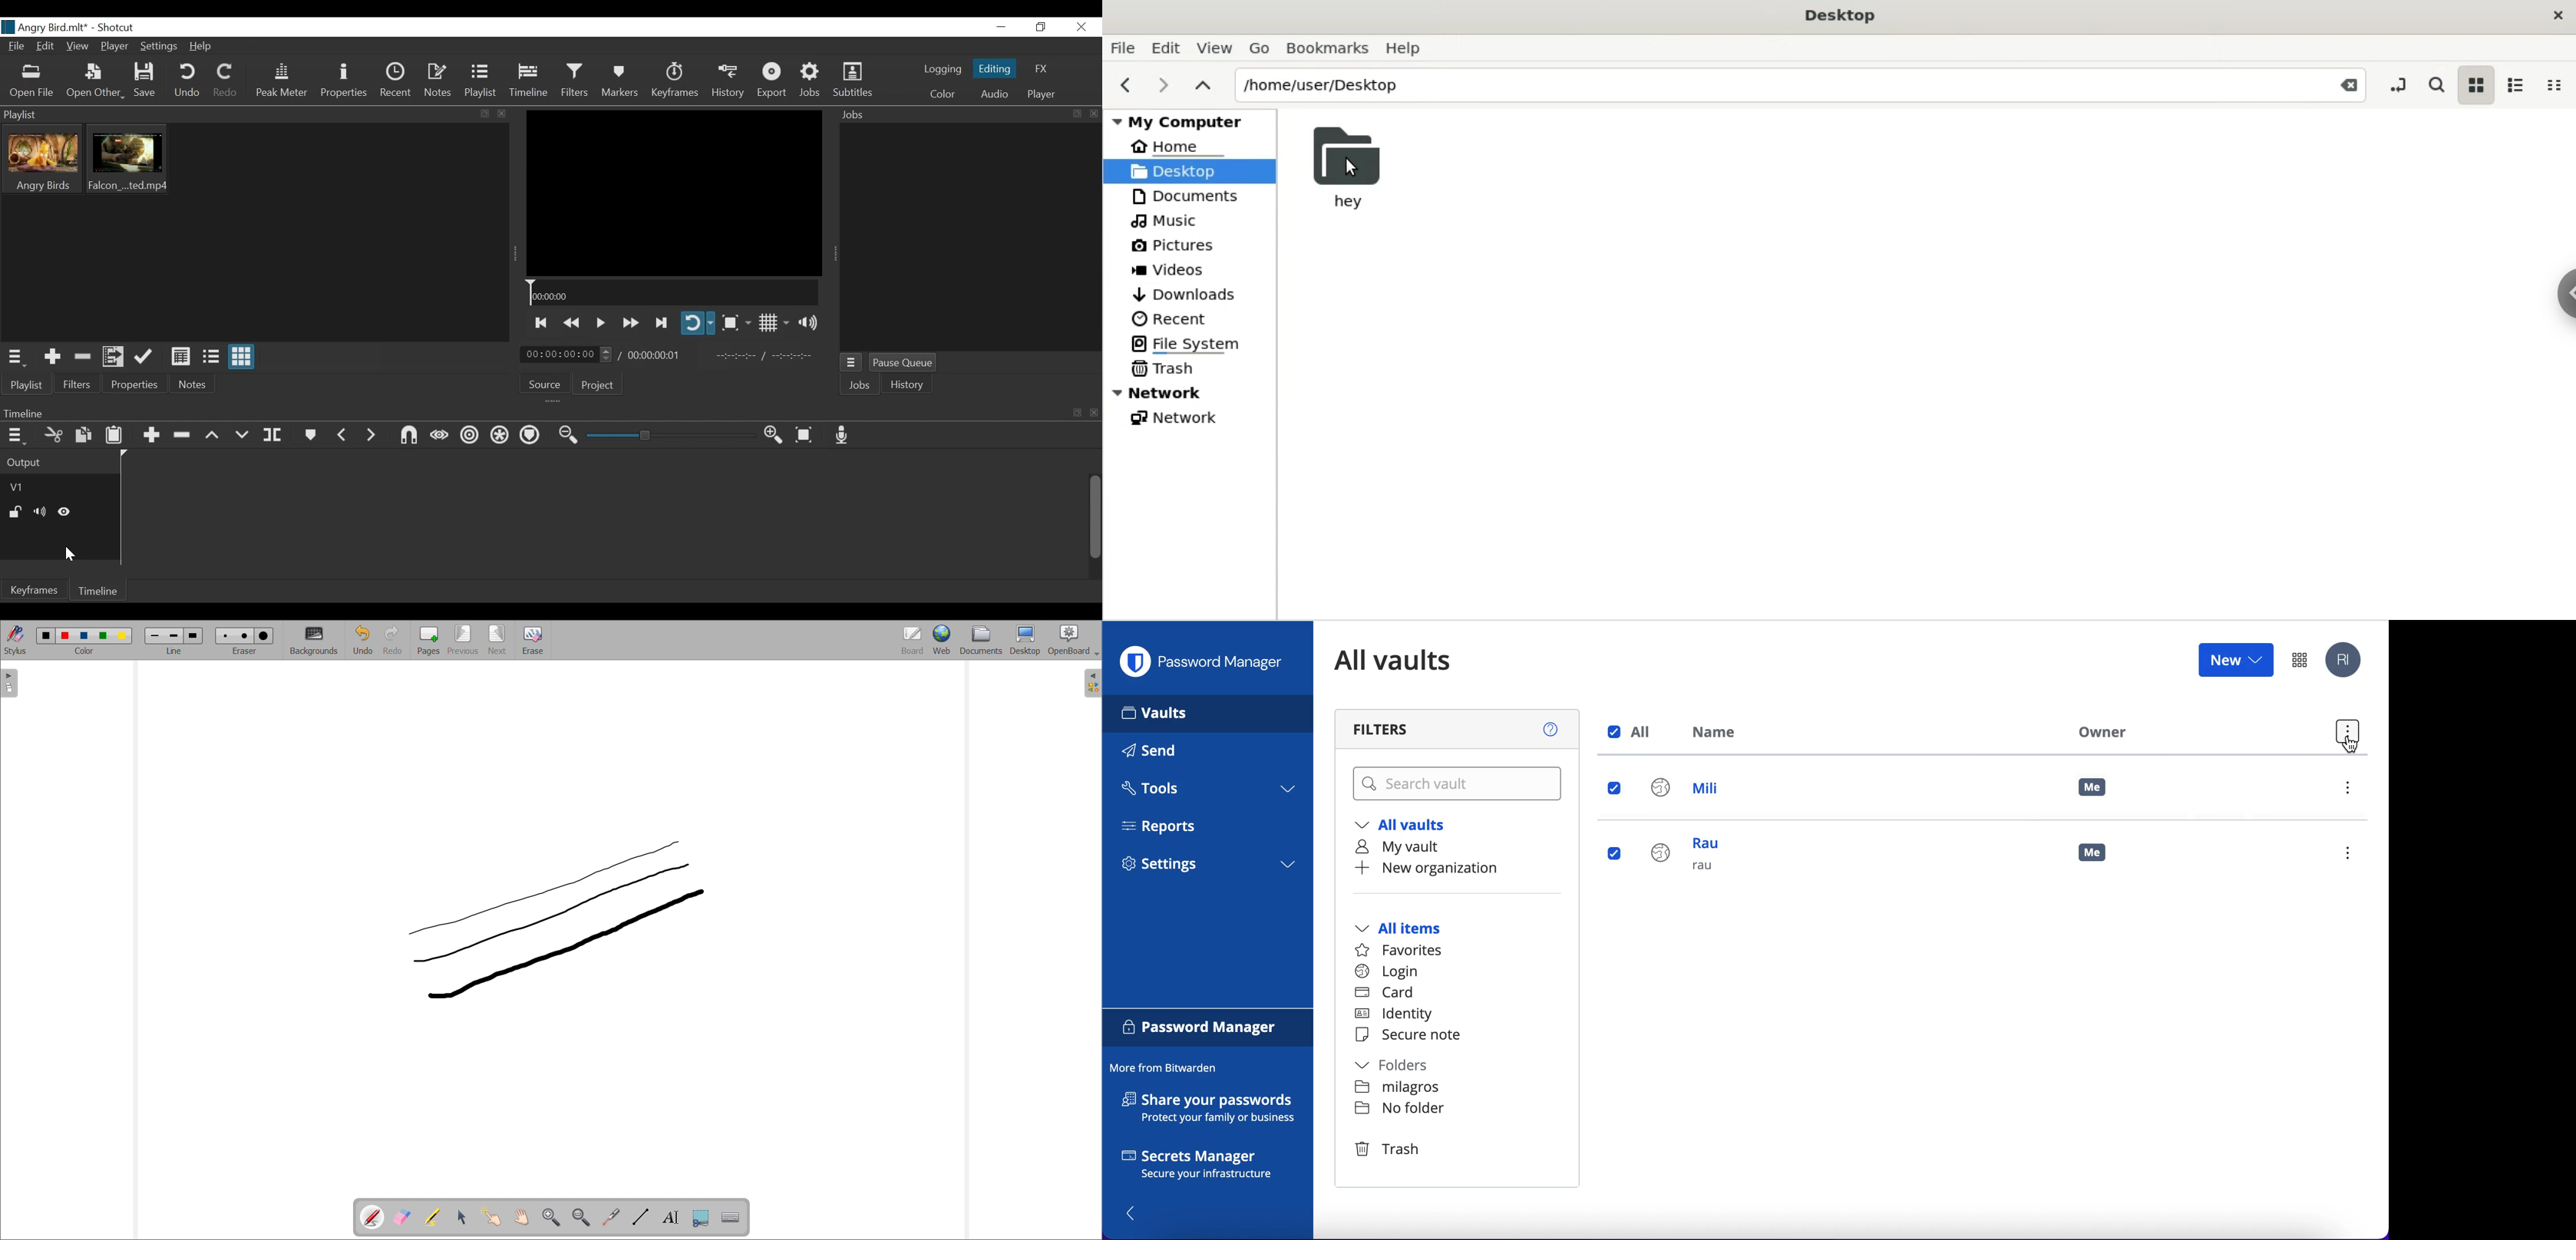  Describe the element at coordinates (981, 641) in the screenshot. I see `documents` at that location.